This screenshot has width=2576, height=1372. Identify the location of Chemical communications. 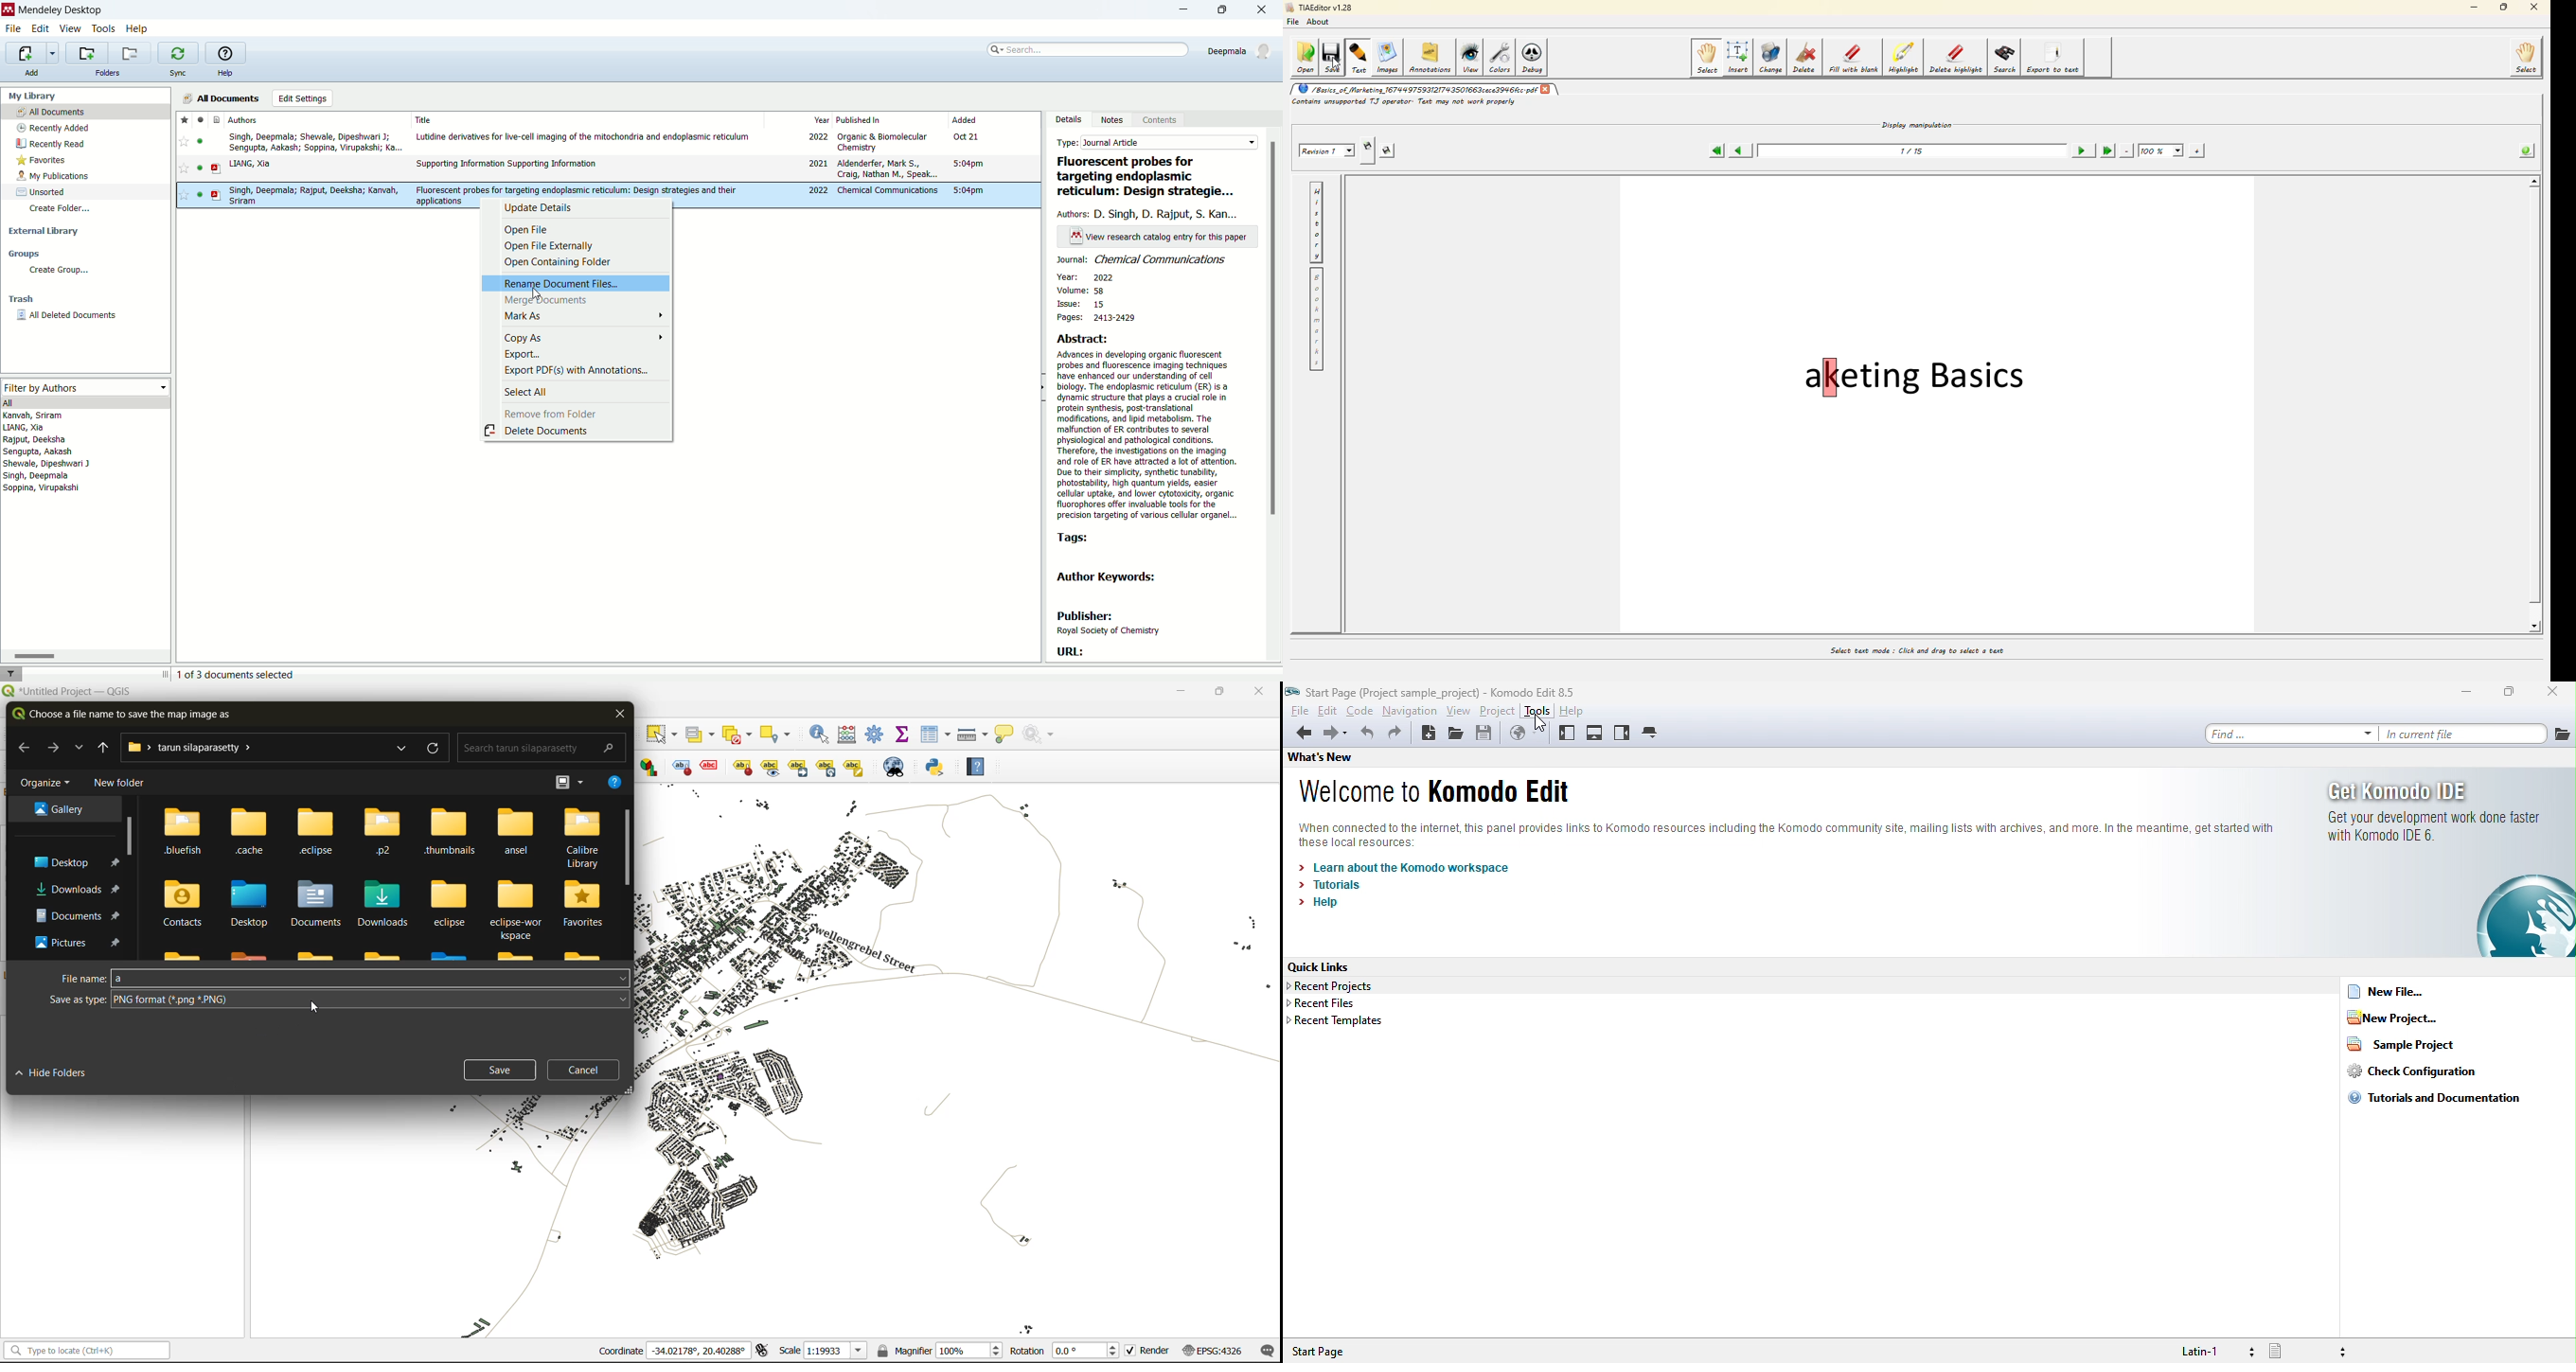
(886, 190).